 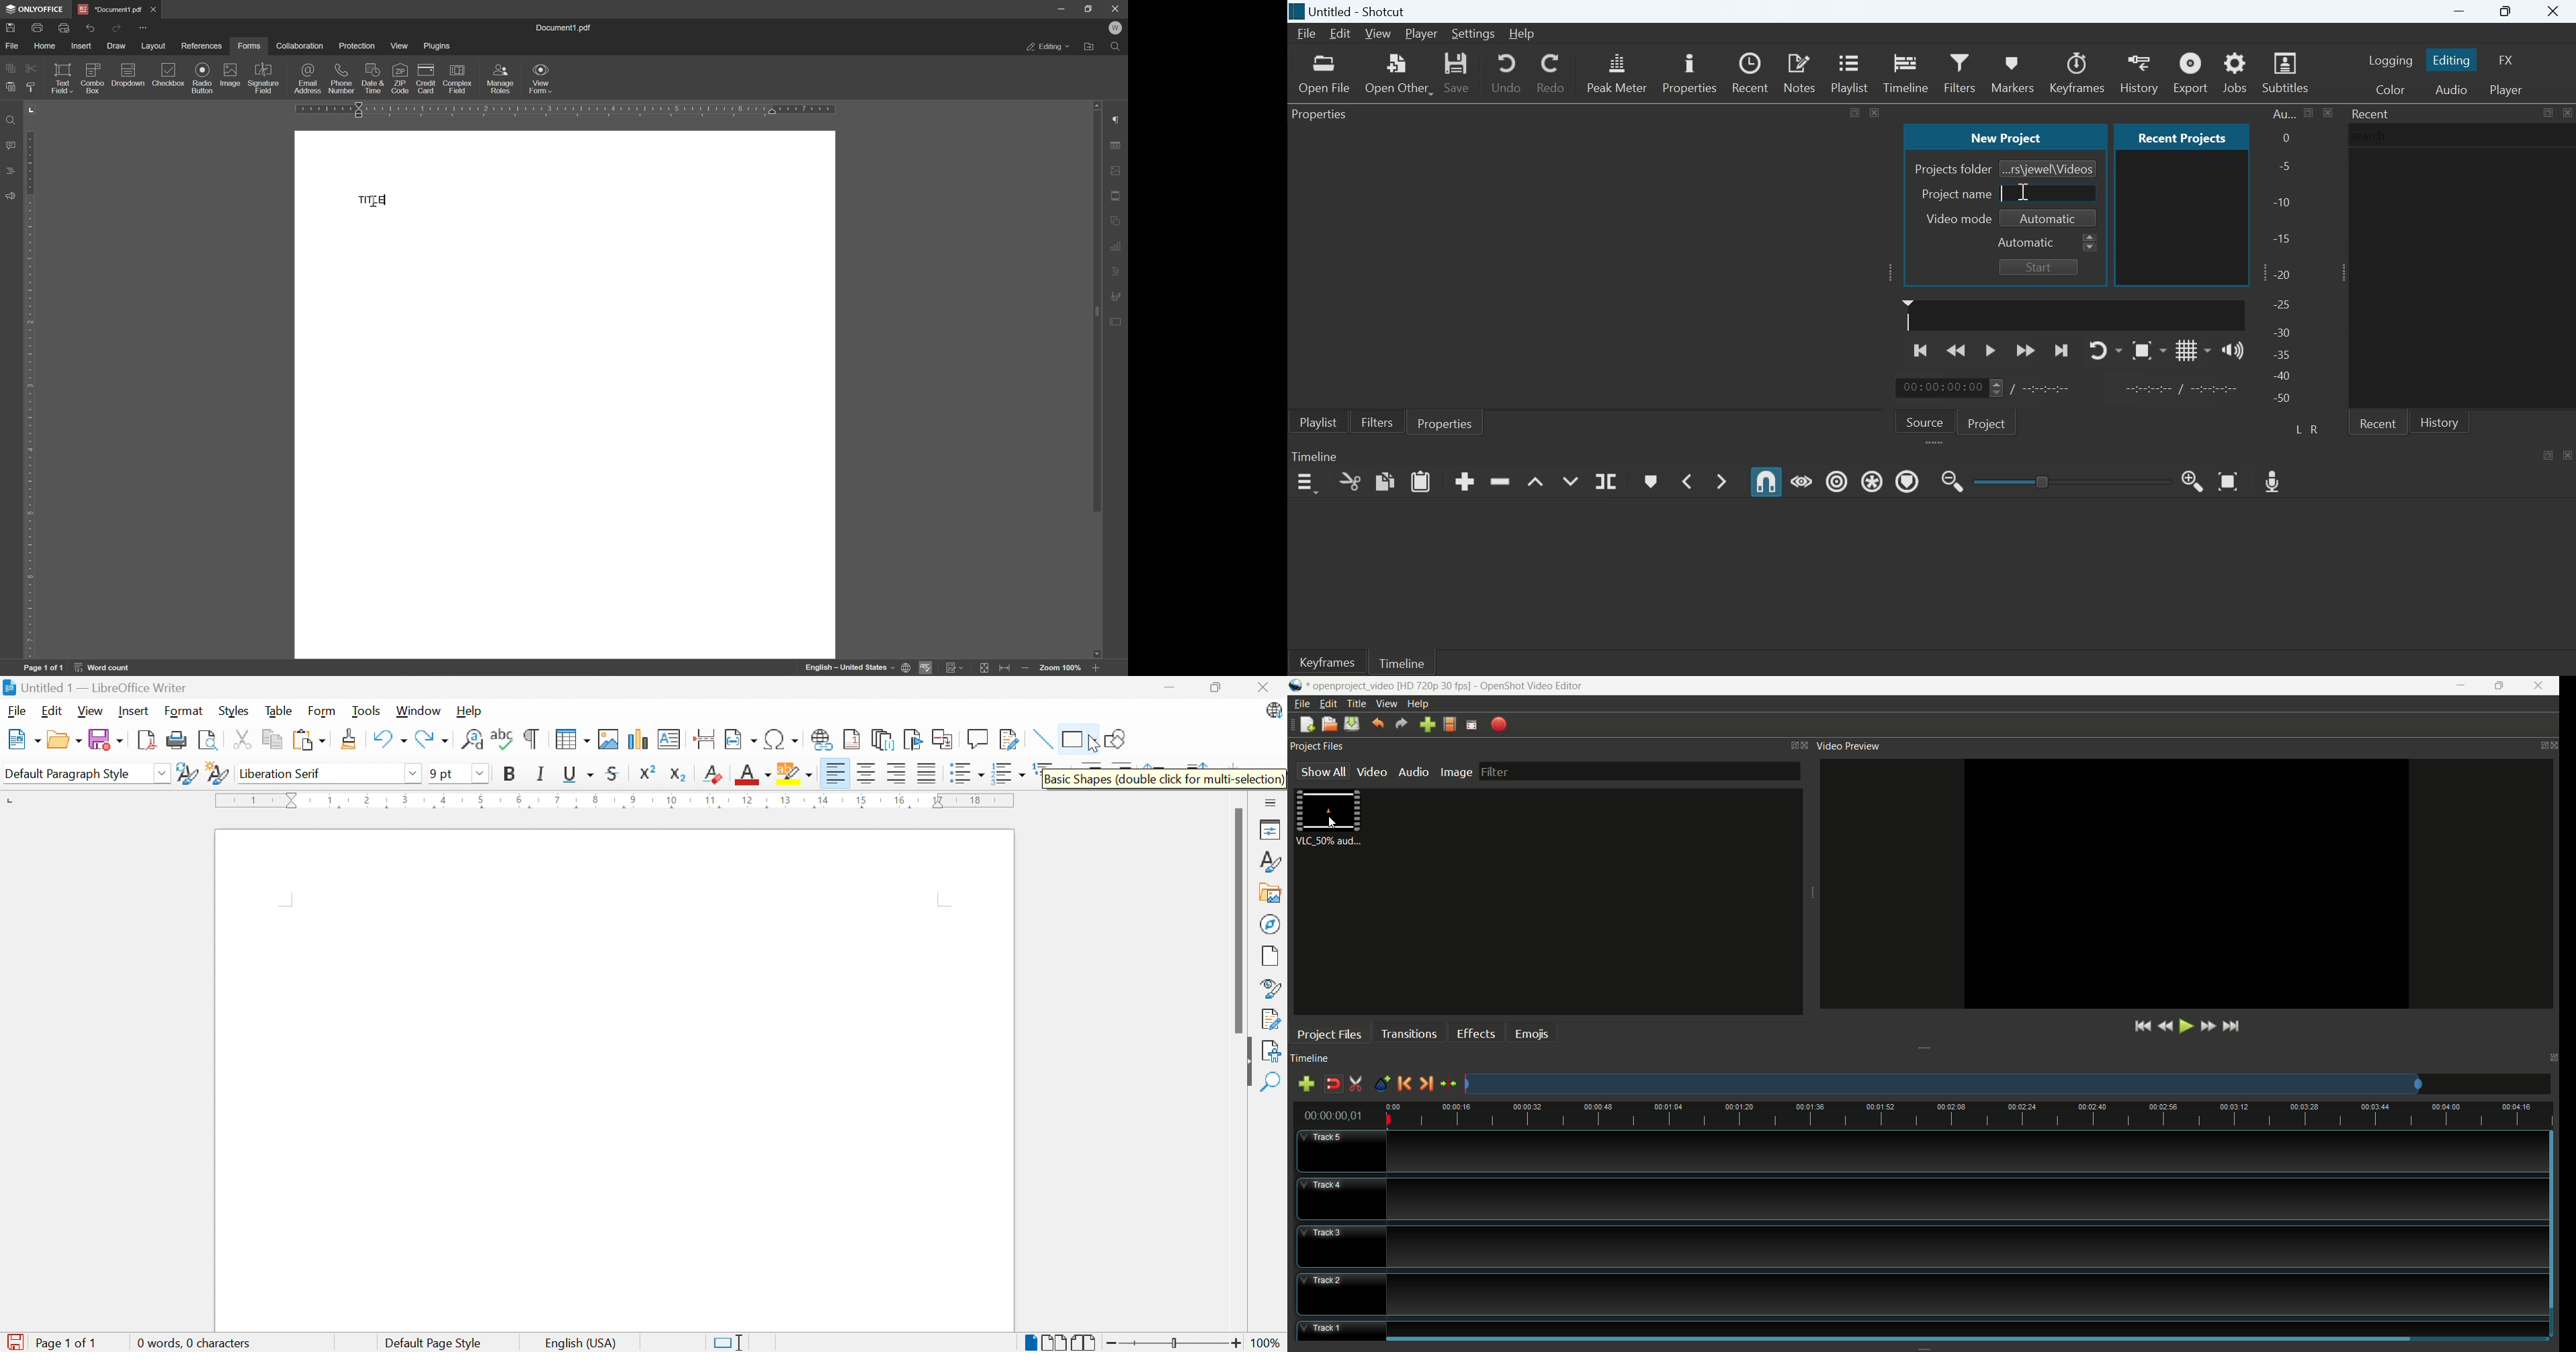 I want to click on Left, so click(x=2300, y=428).